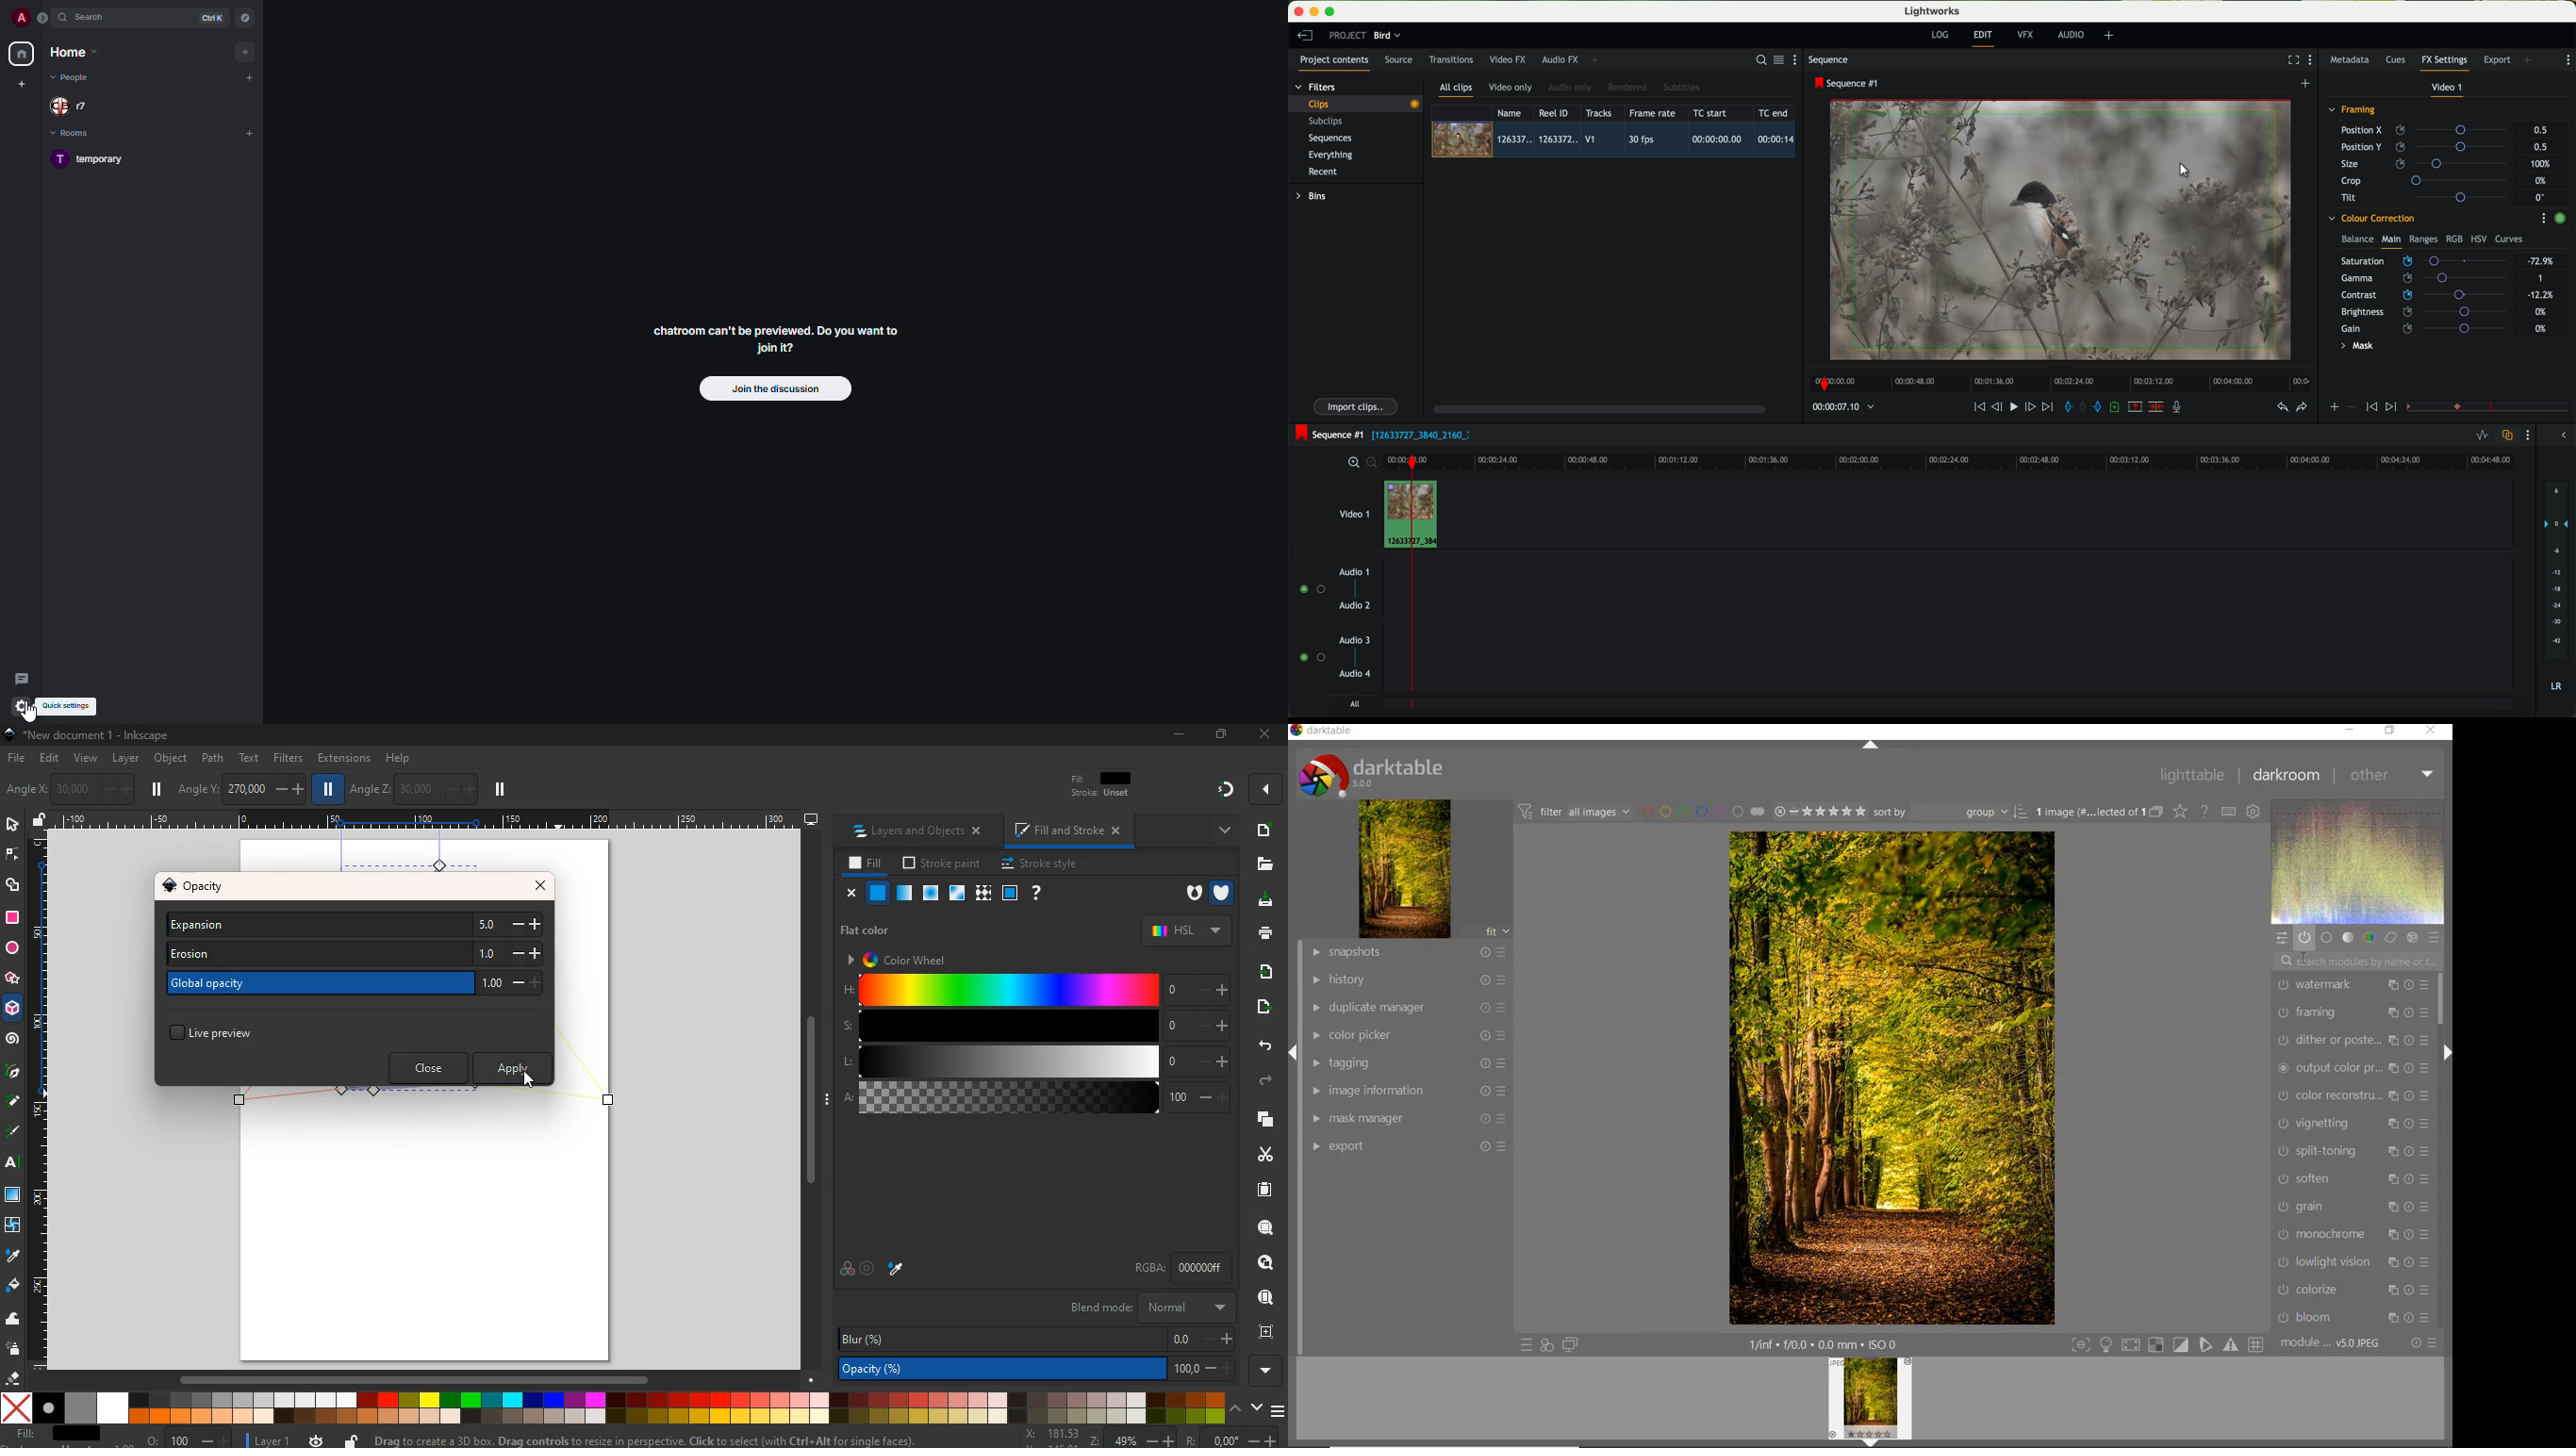  I want to click on forward, so click(1271, 1081).